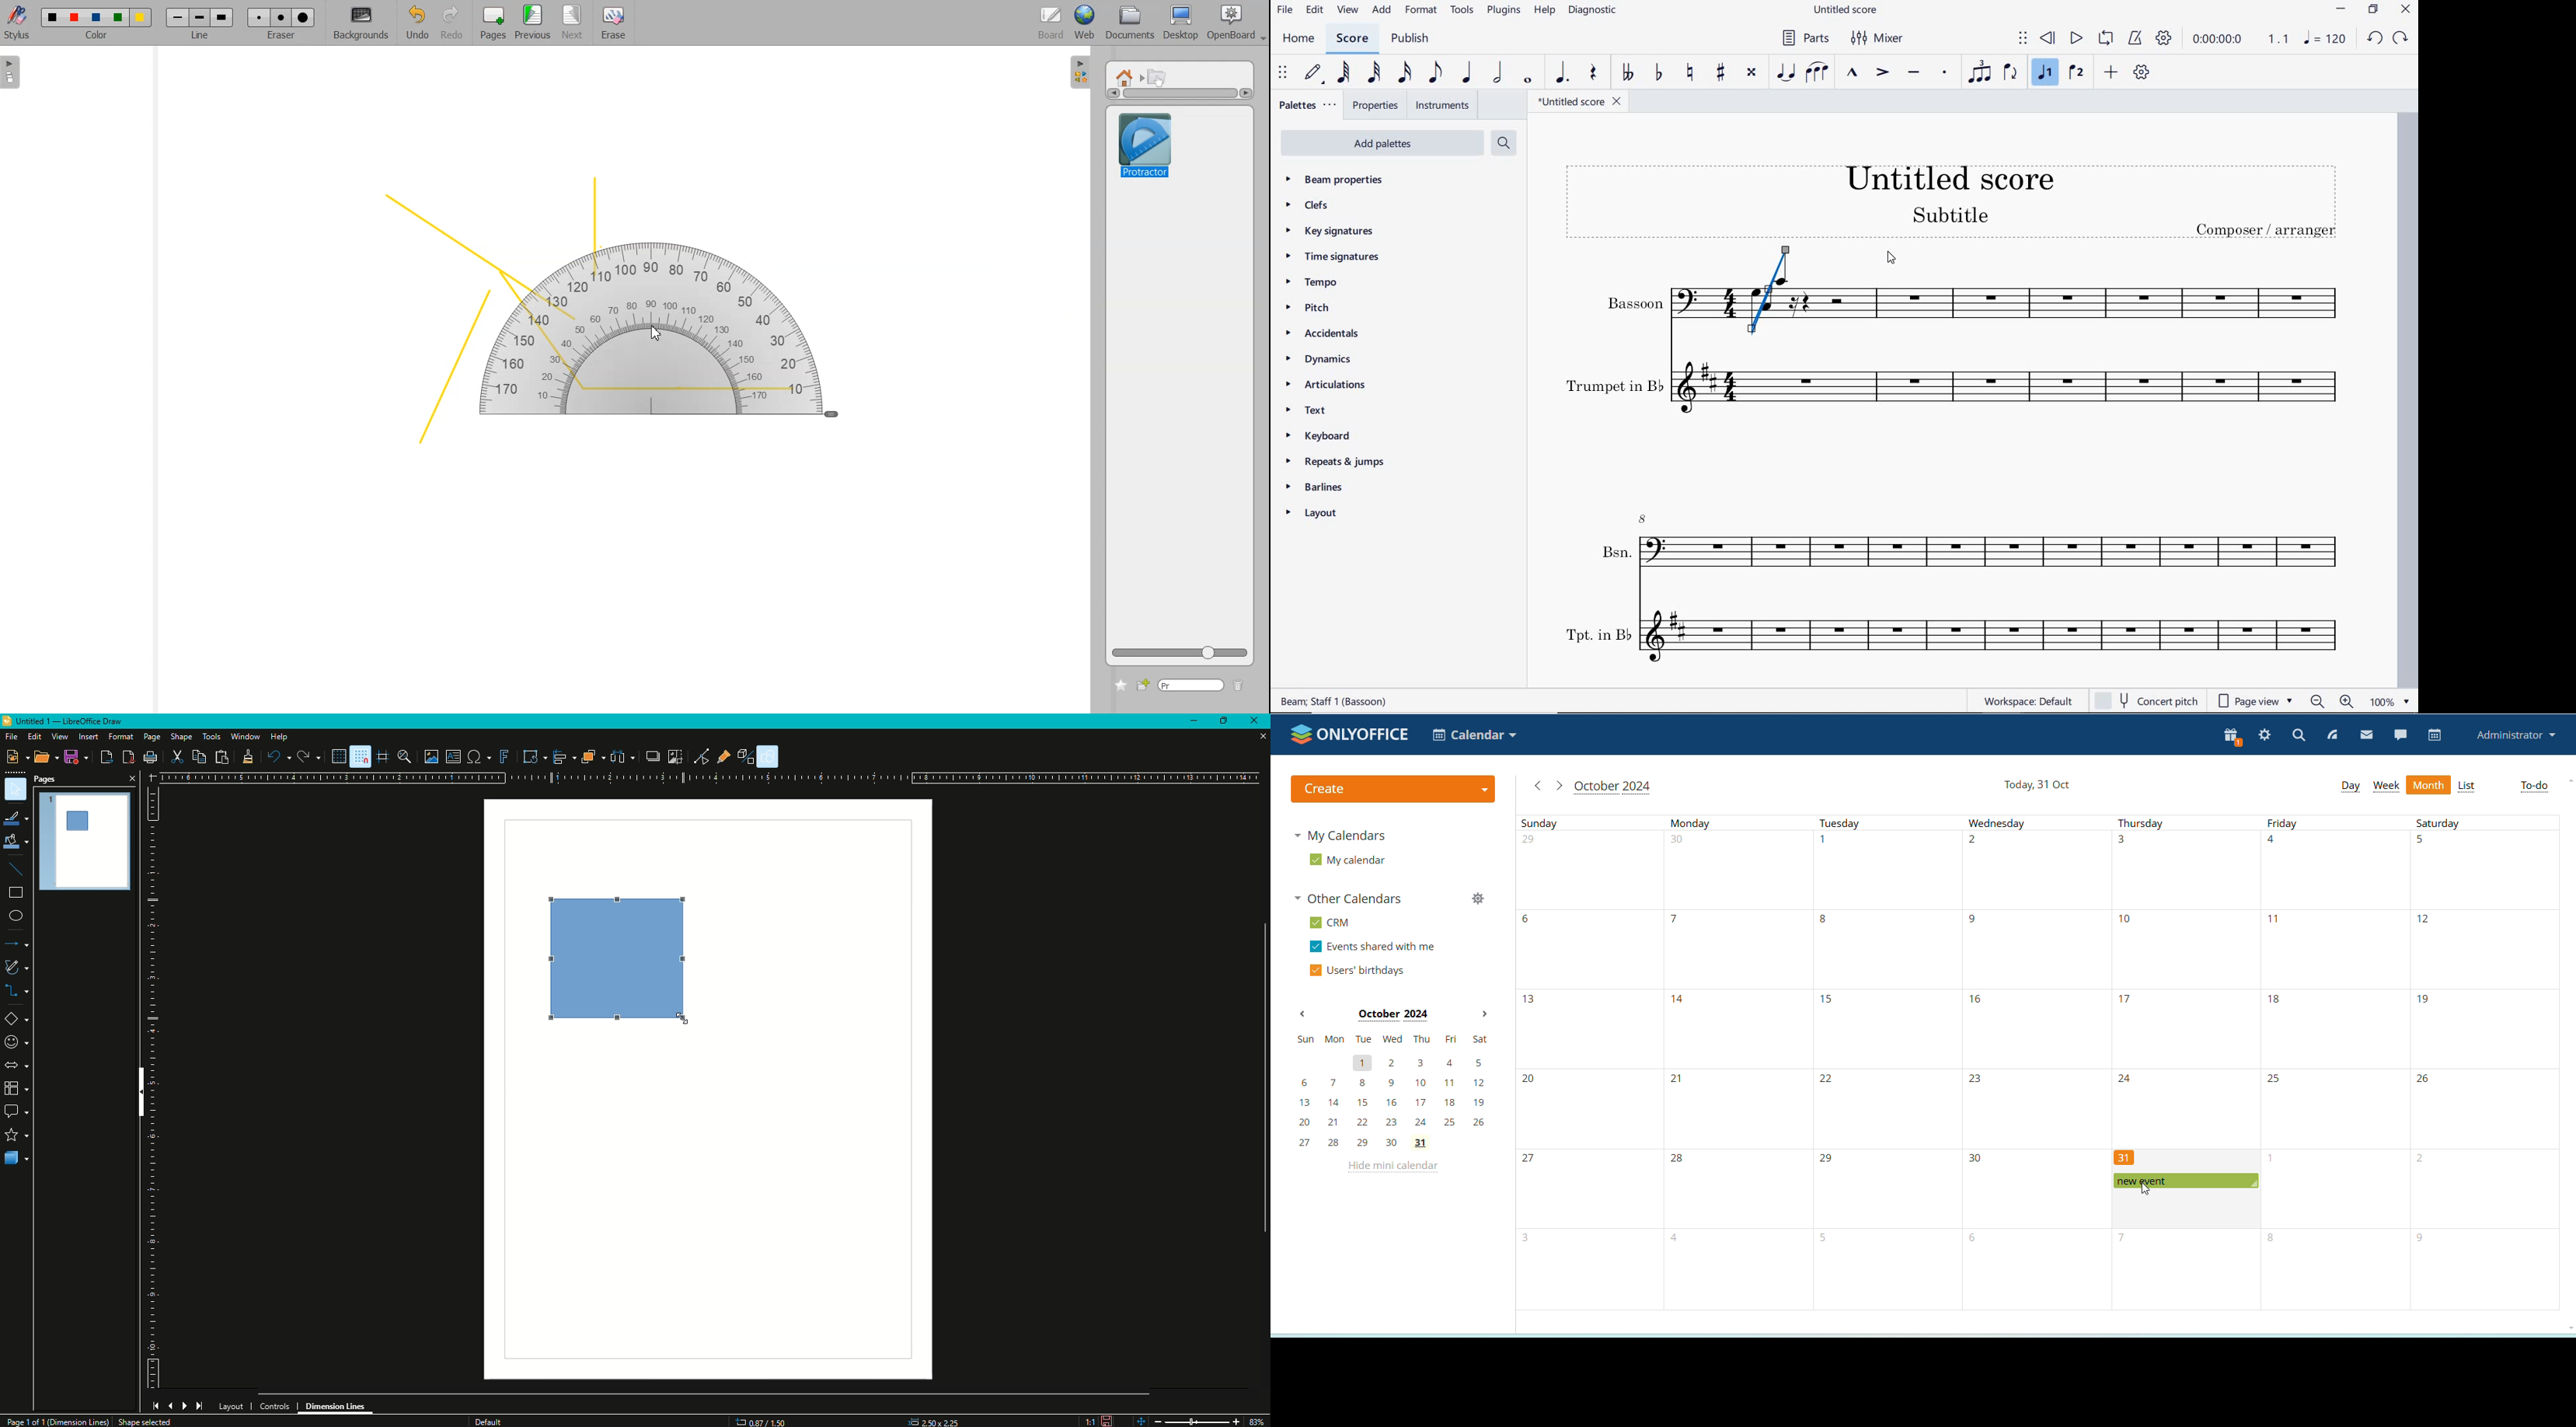 This screenshot has width=2576, height=1428. What do you see at coordinates (150, 759) in the screenshot?
I see `Print` at bounding box center [150, 759].